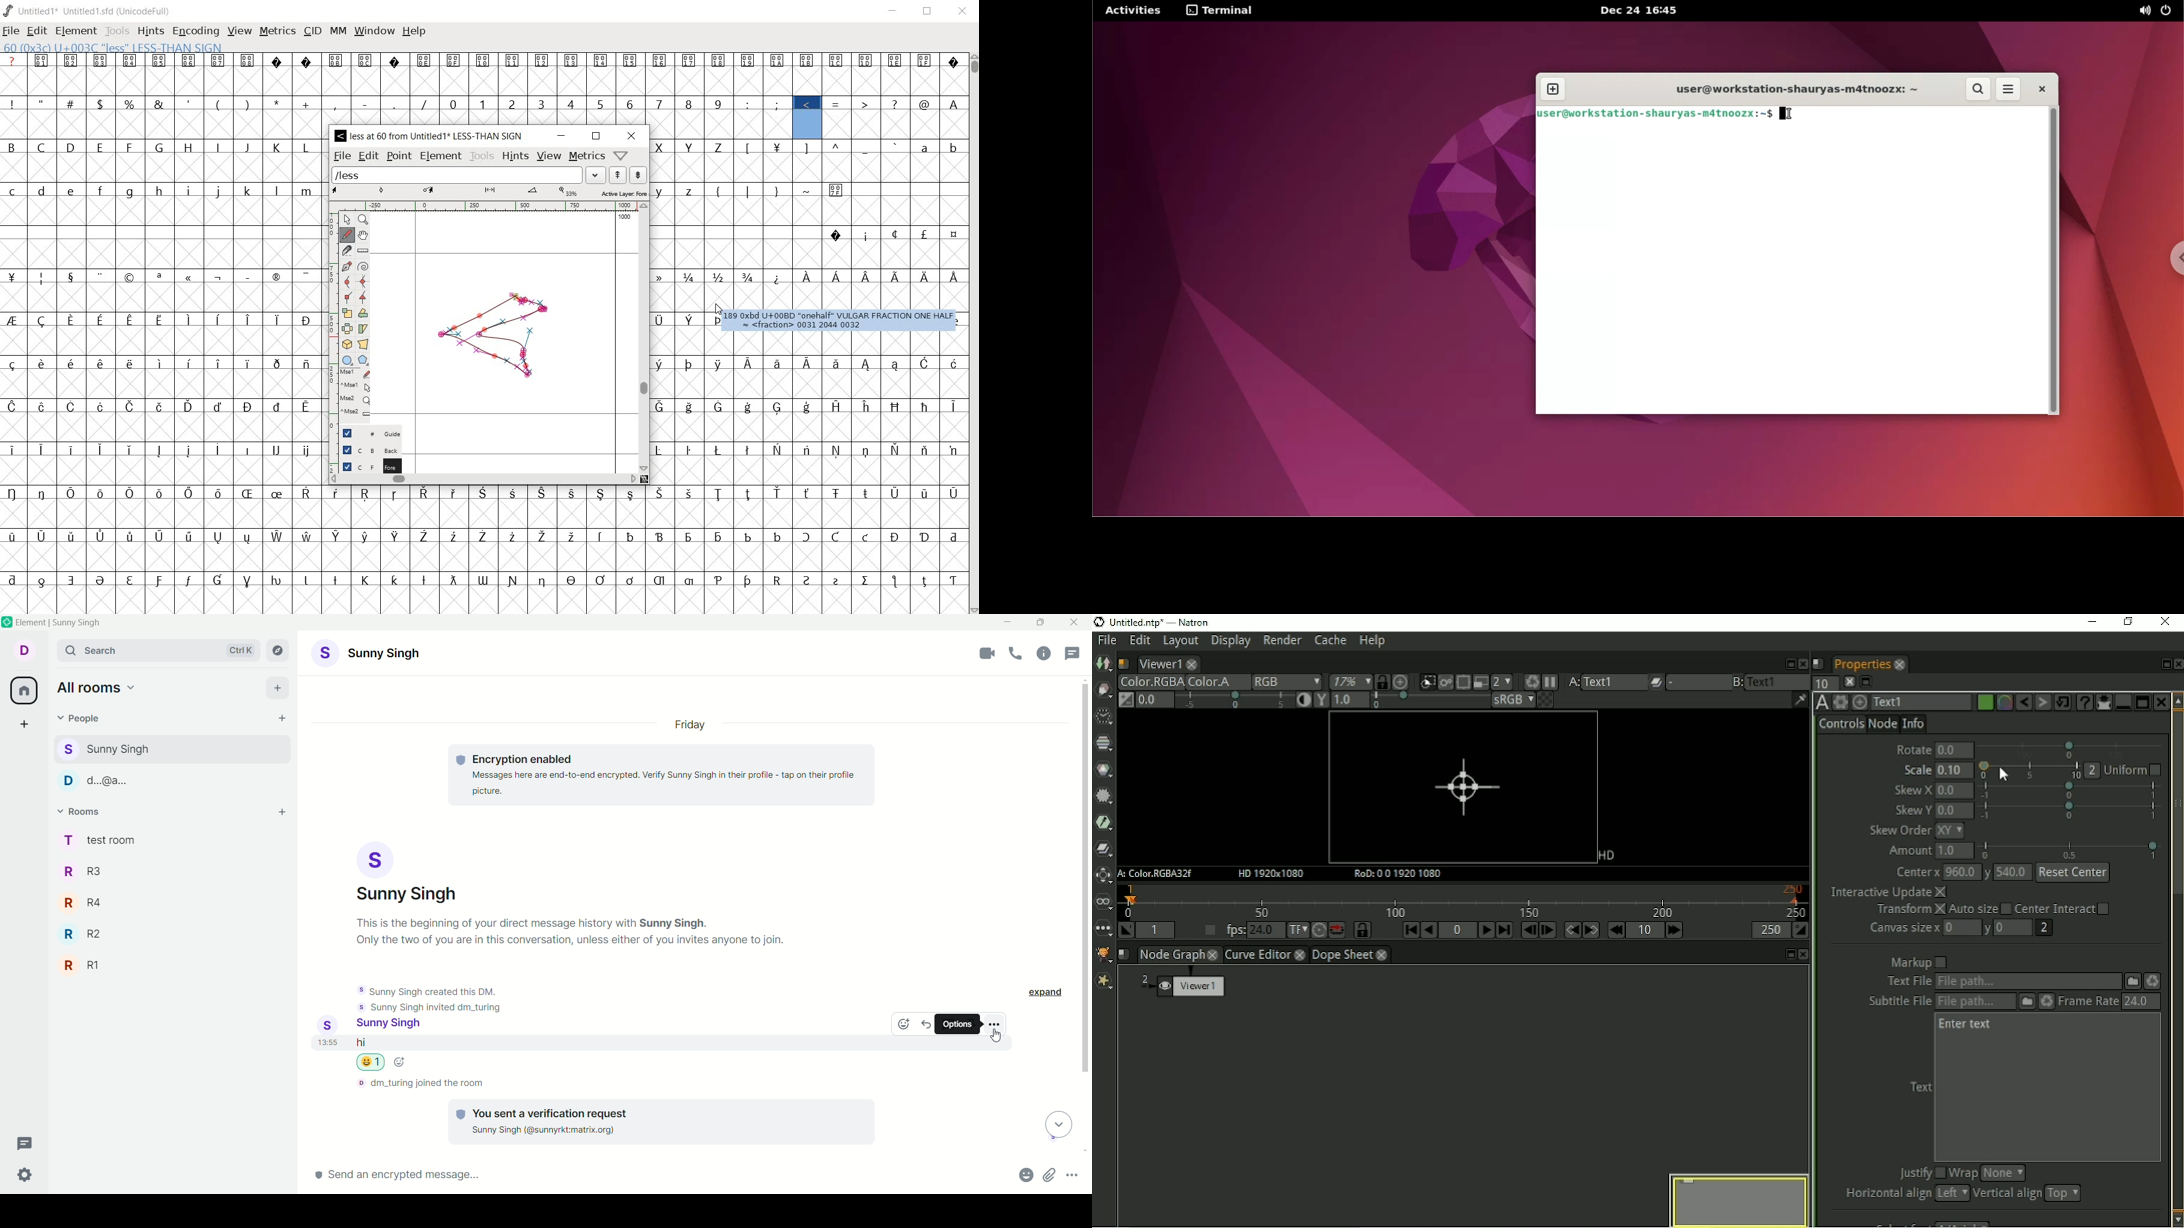  Describe the element at coordinates (936, 147) in the screenshot. I see `small letters a b` at that location.